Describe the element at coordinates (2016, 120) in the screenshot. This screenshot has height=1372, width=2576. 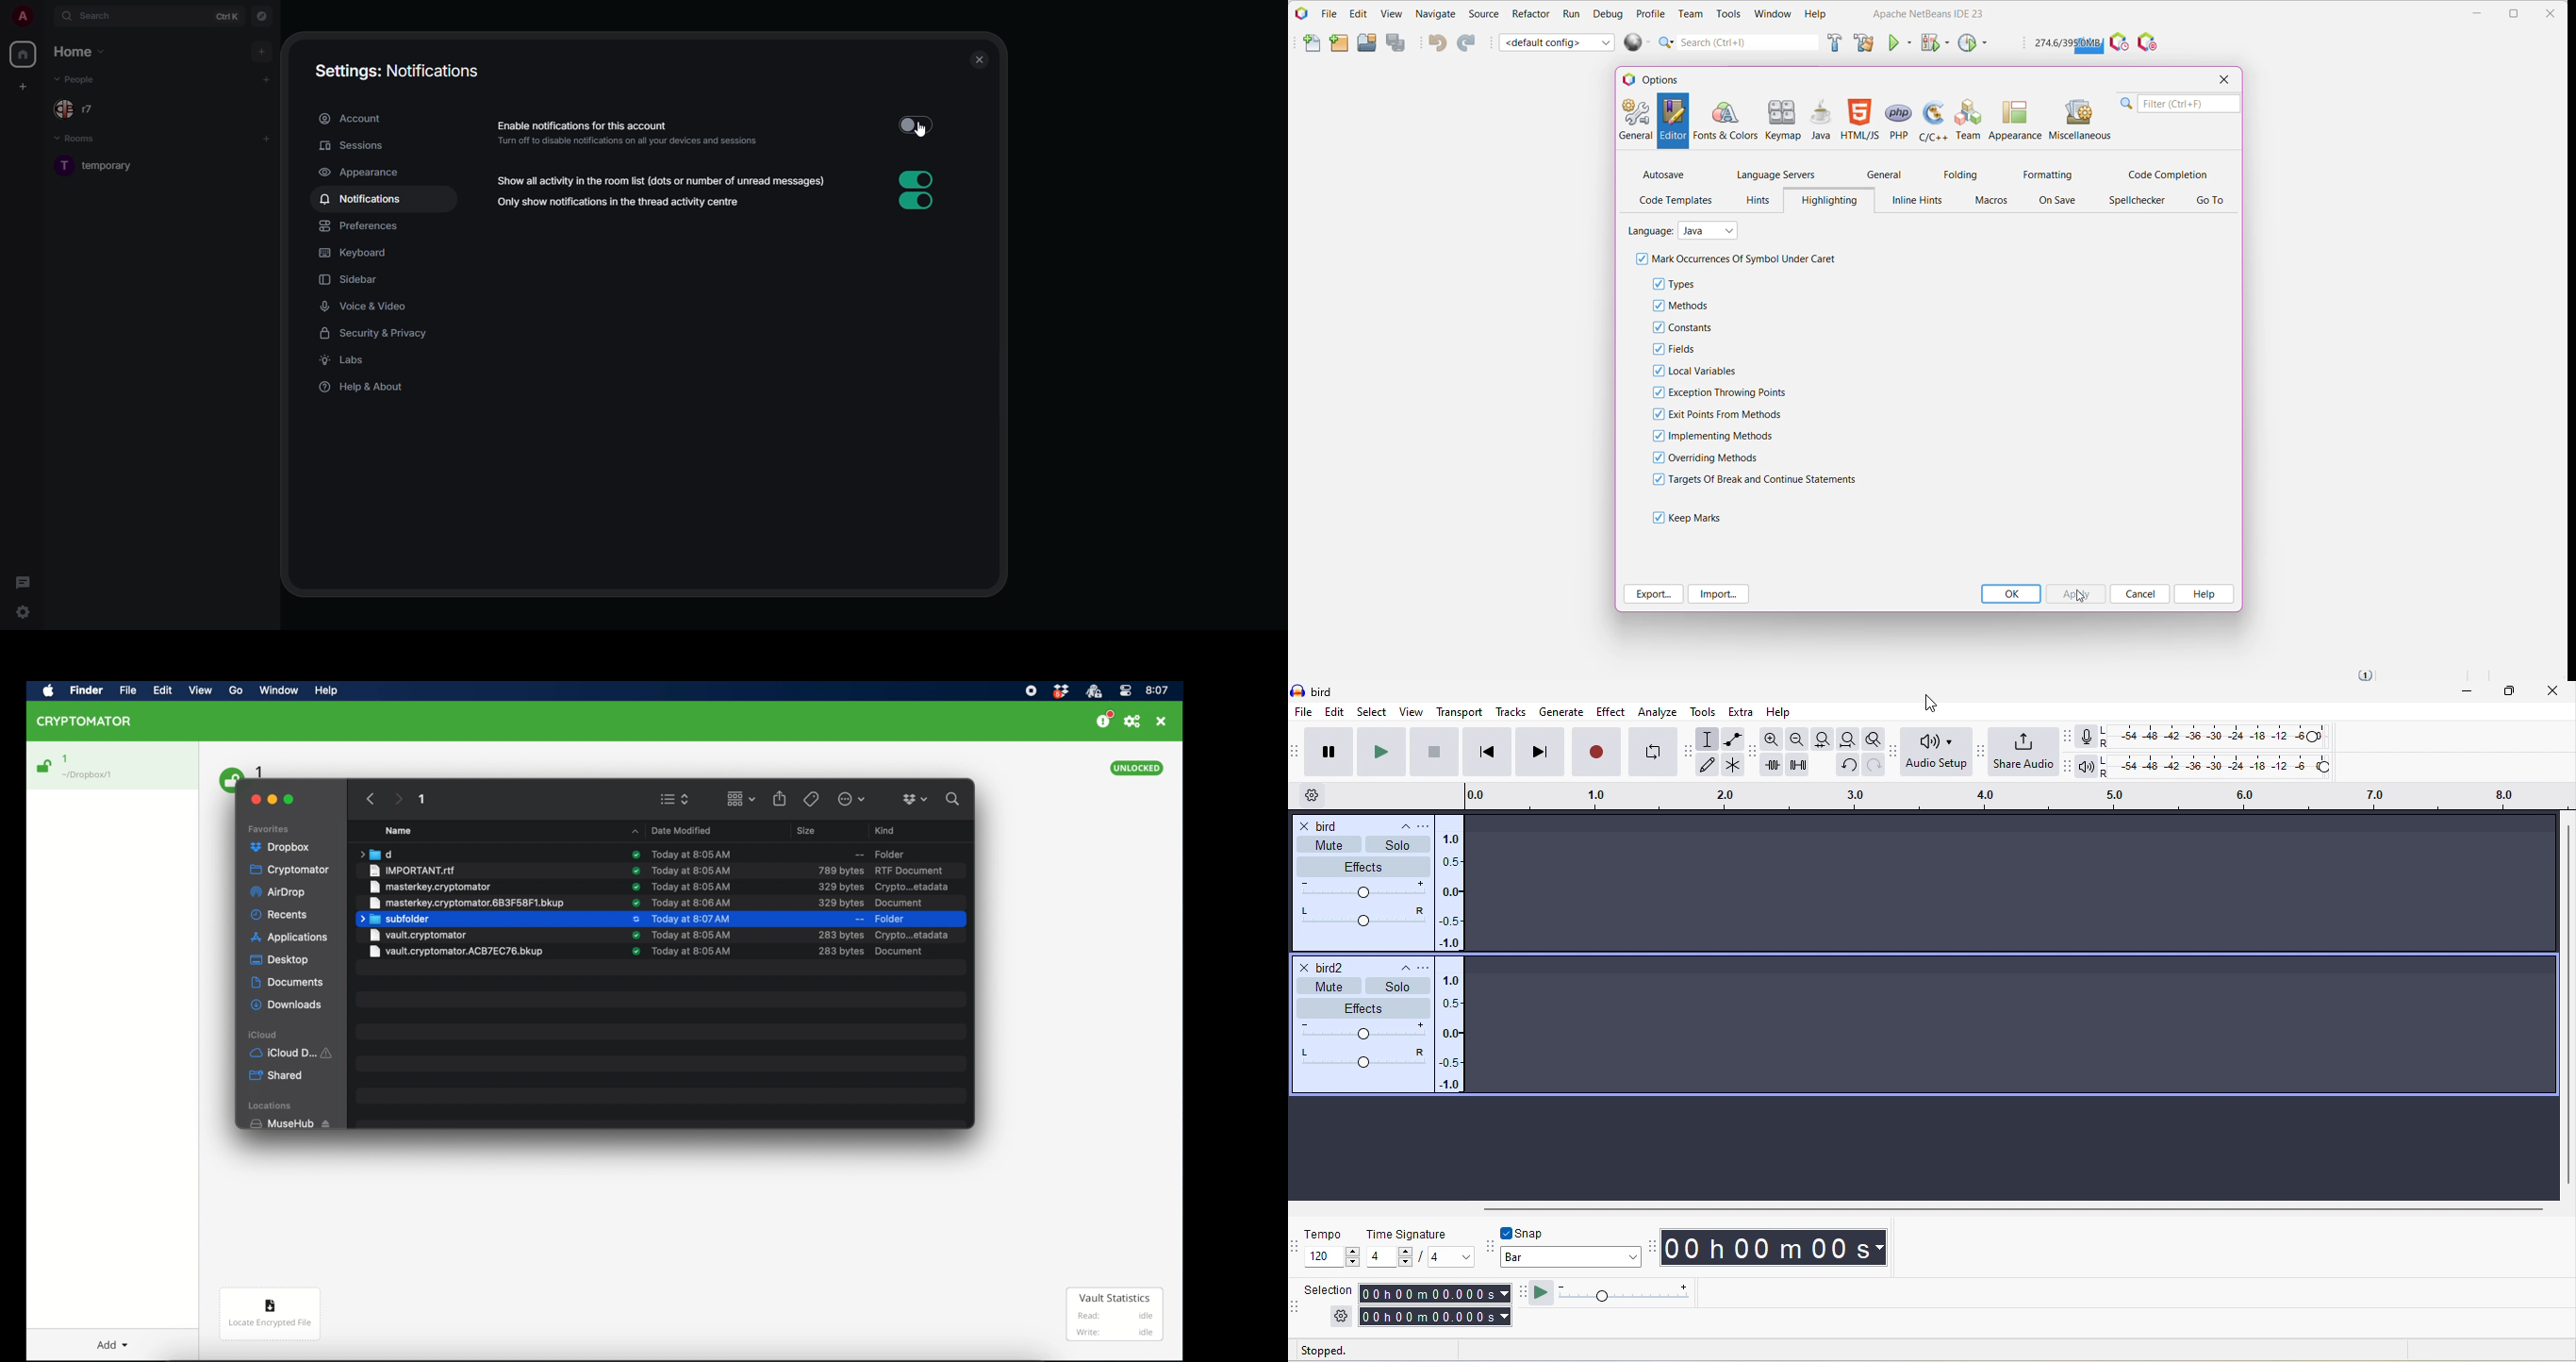
I see `Appearance` at that location.